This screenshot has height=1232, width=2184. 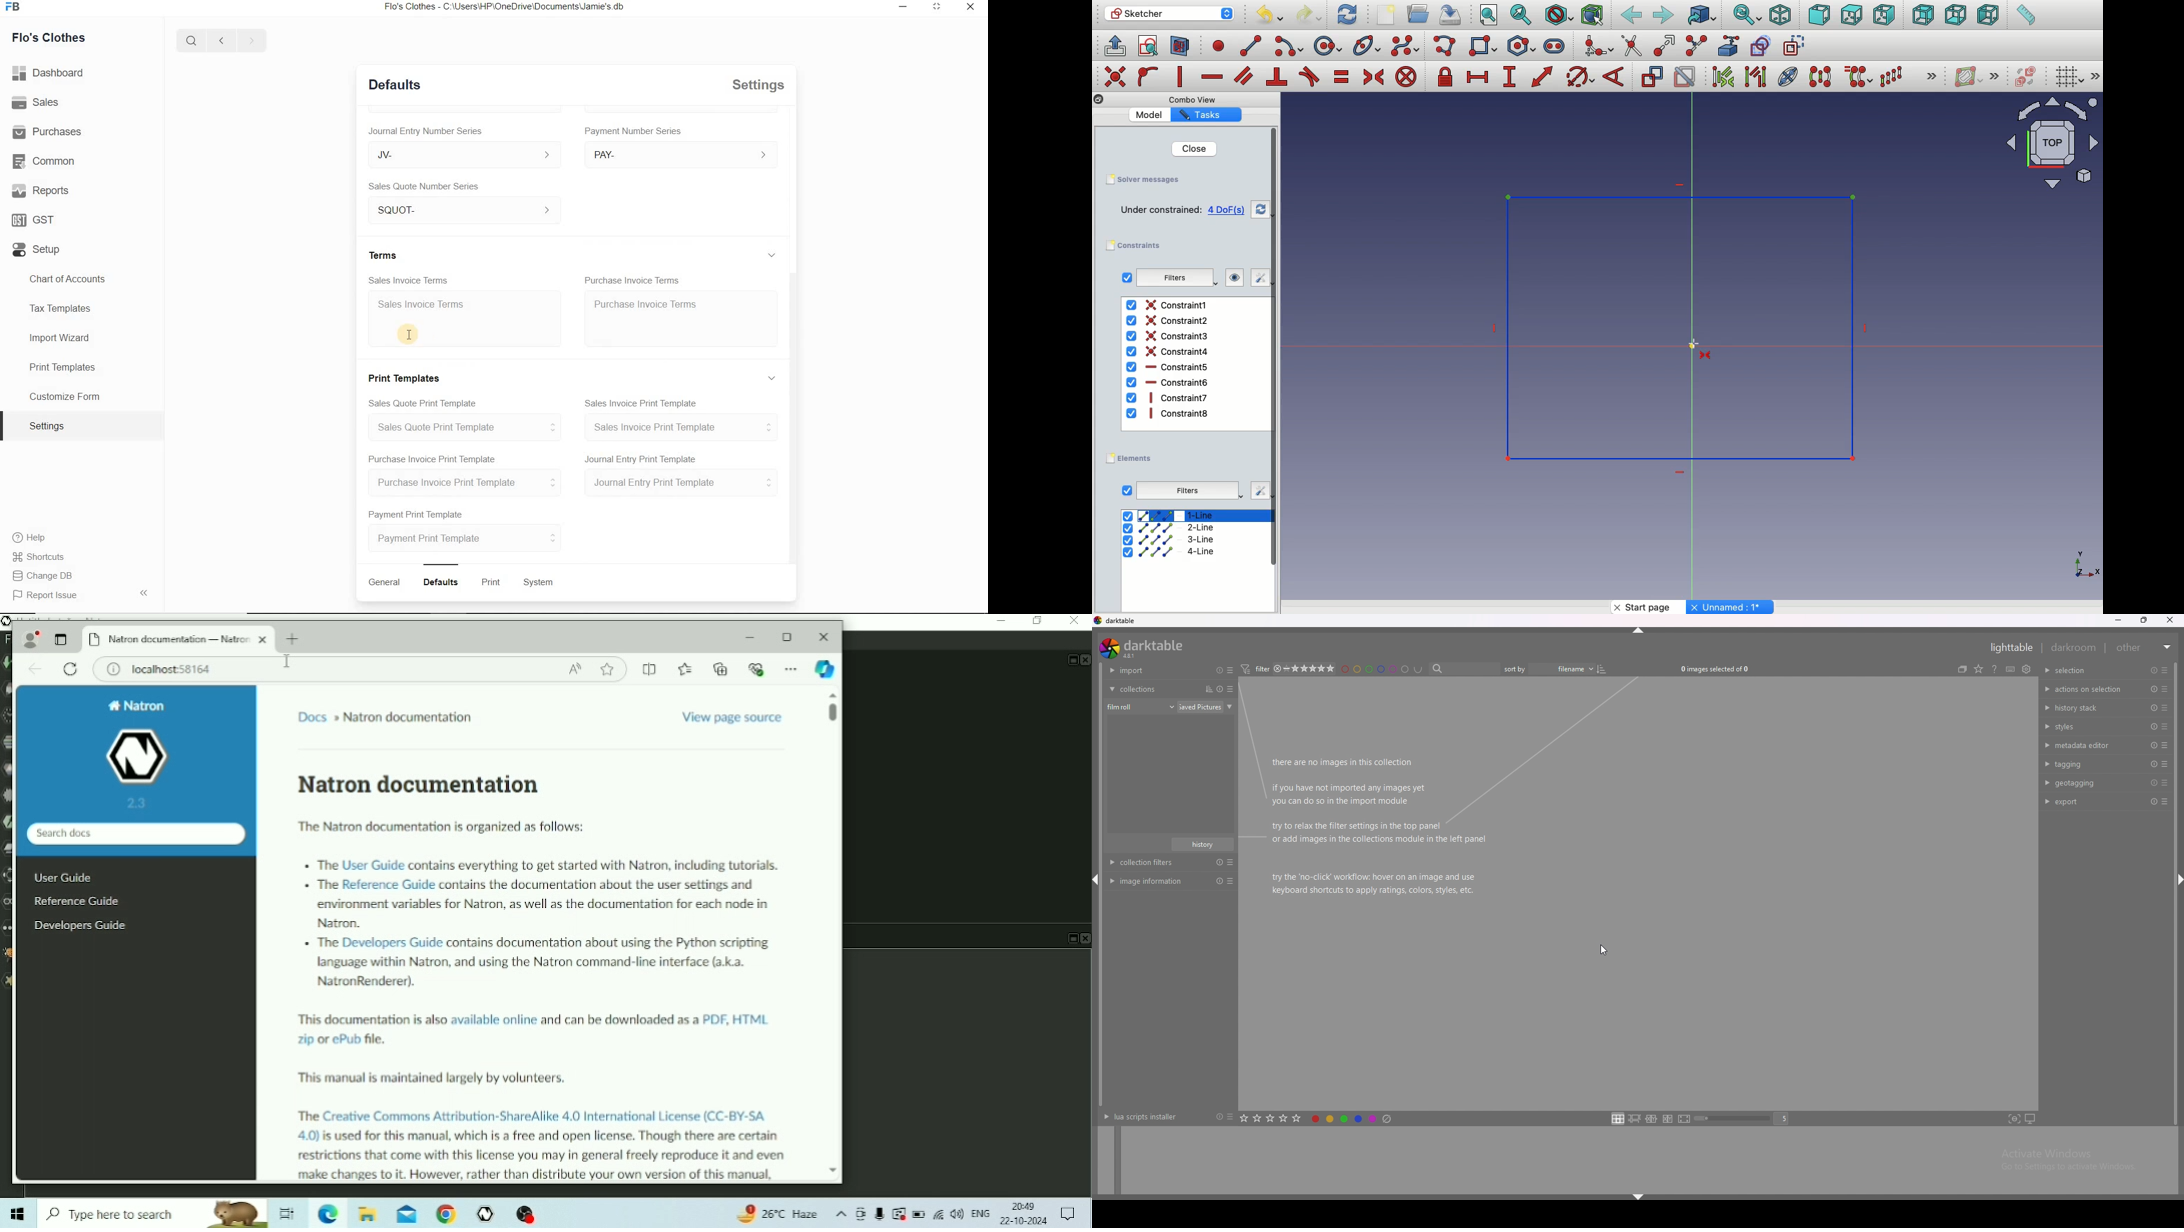 What do you see at coordinates (433, 460) in the screenshot?
I see `Purchase Invoice Print Template` at bounding box center [433, 460].